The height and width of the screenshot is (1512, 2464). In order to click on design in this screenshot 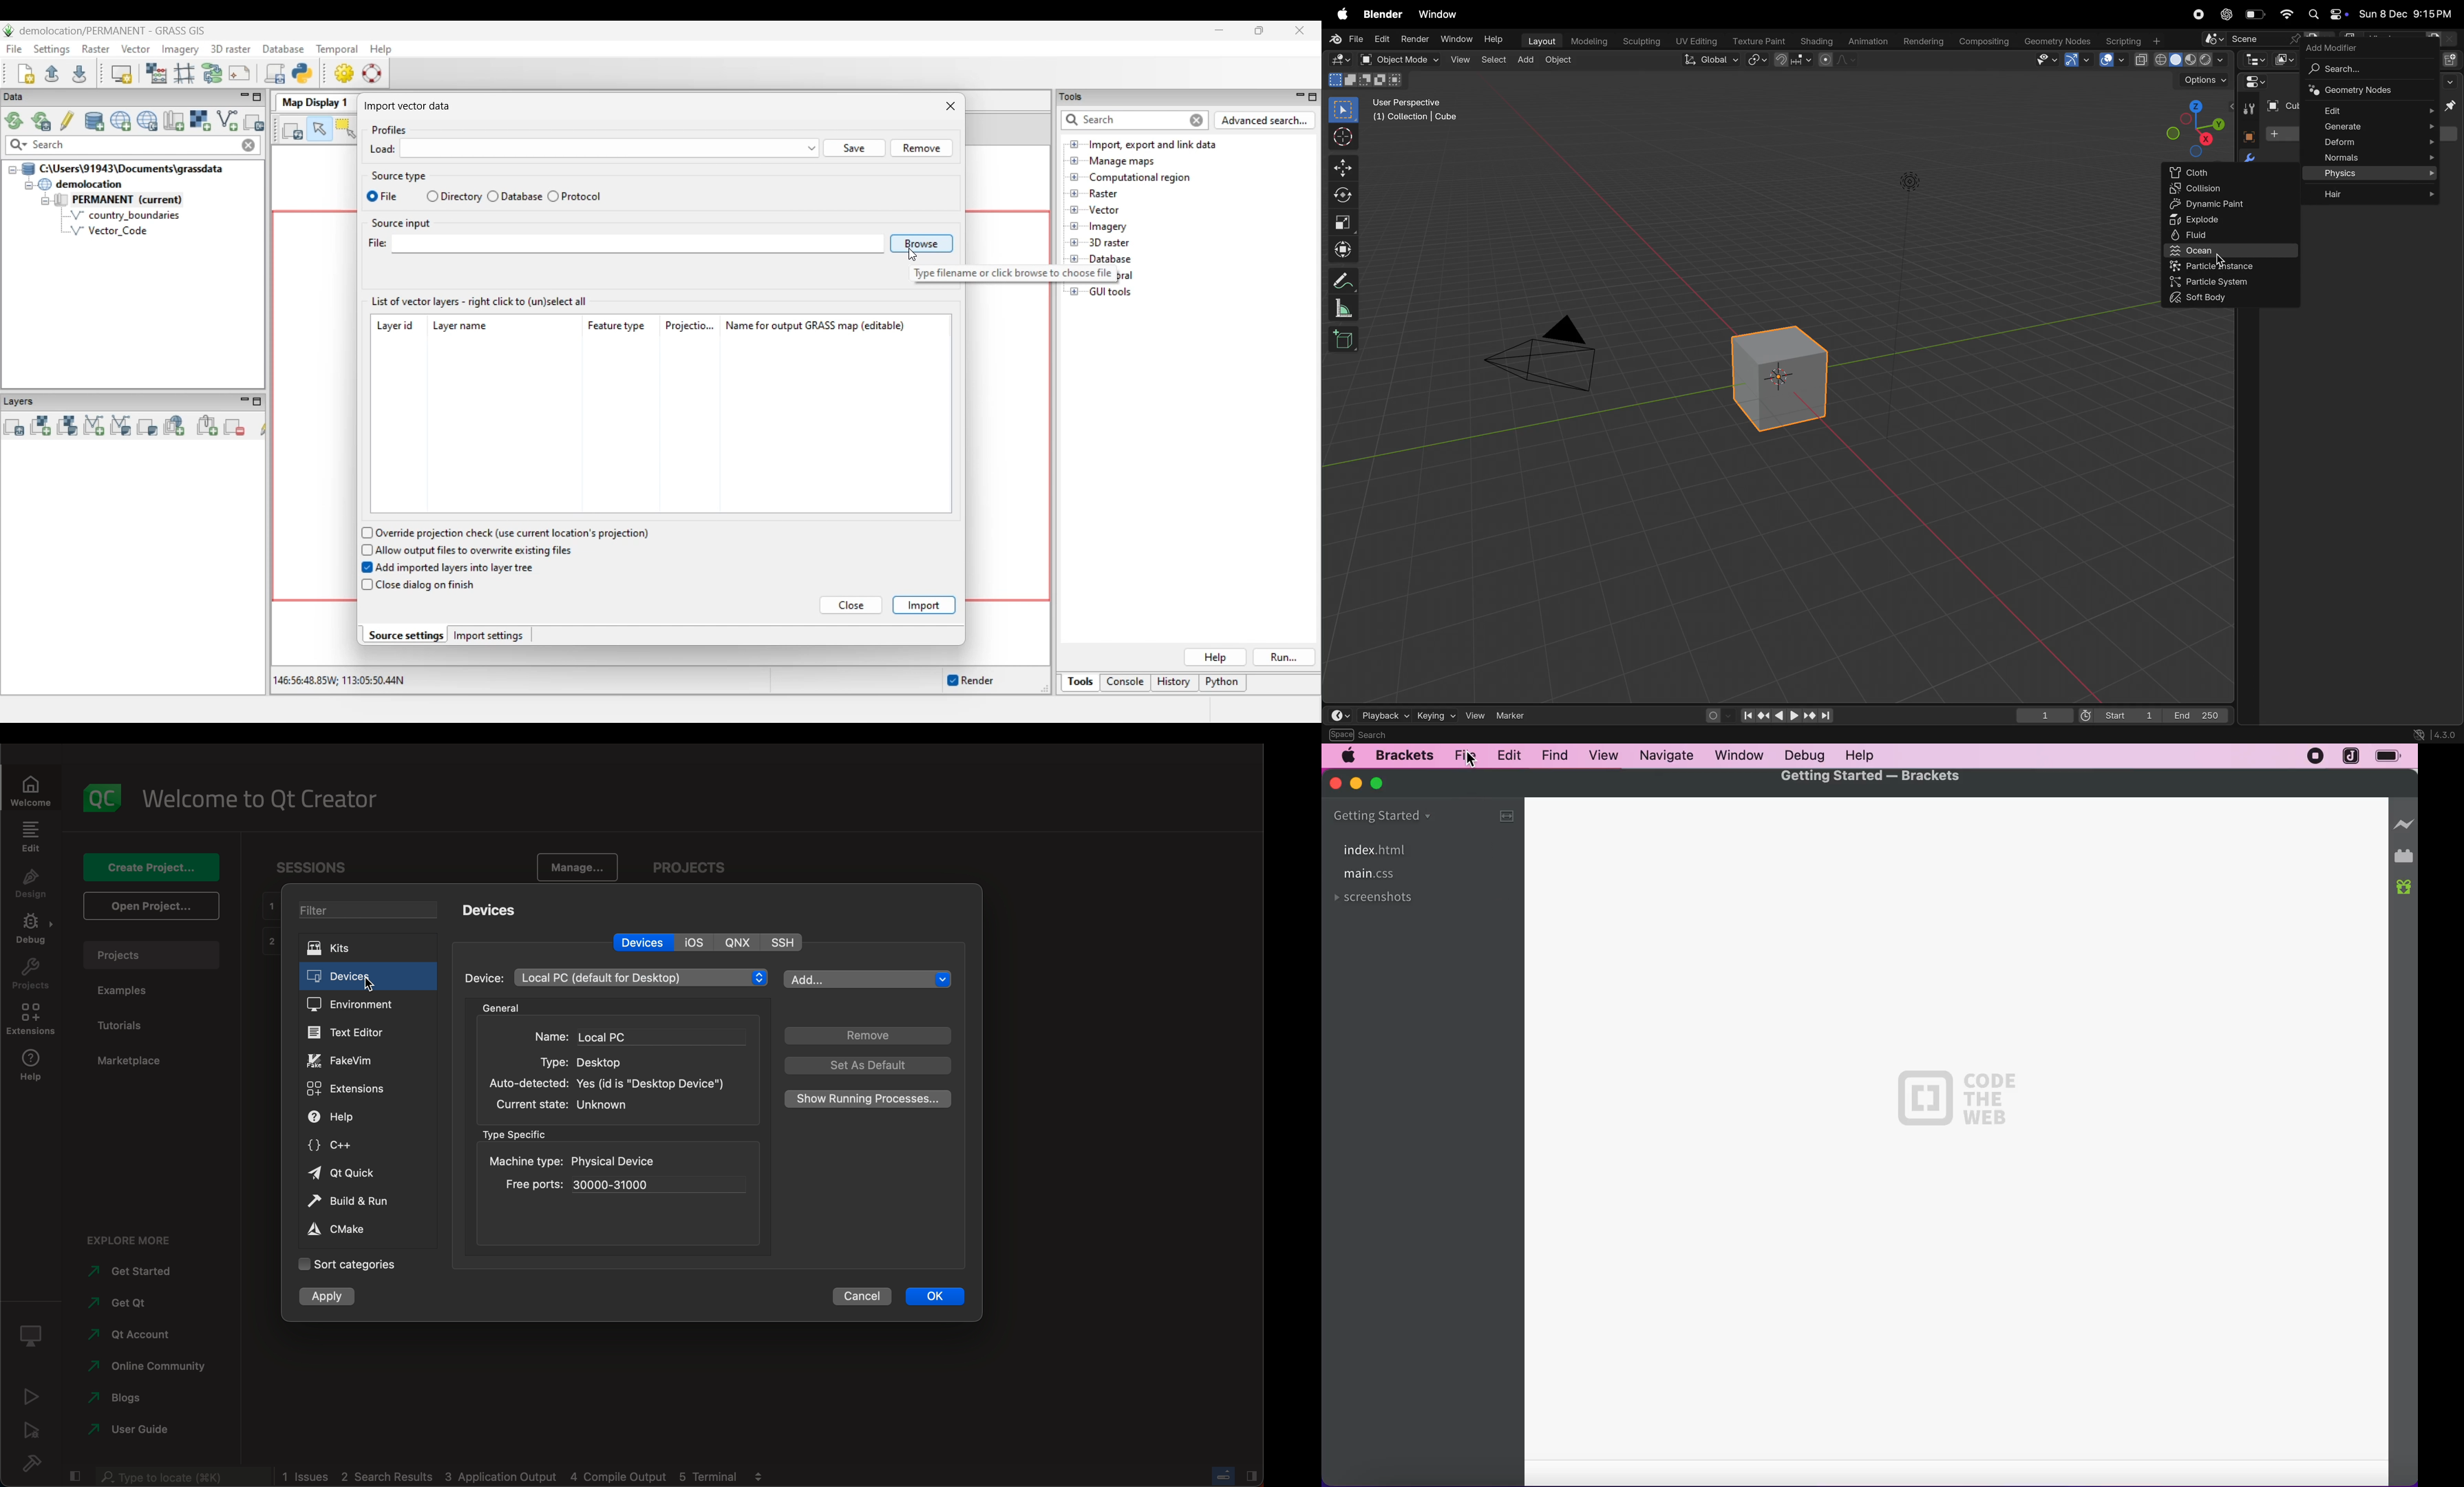, I will do `click(33, 886)`.